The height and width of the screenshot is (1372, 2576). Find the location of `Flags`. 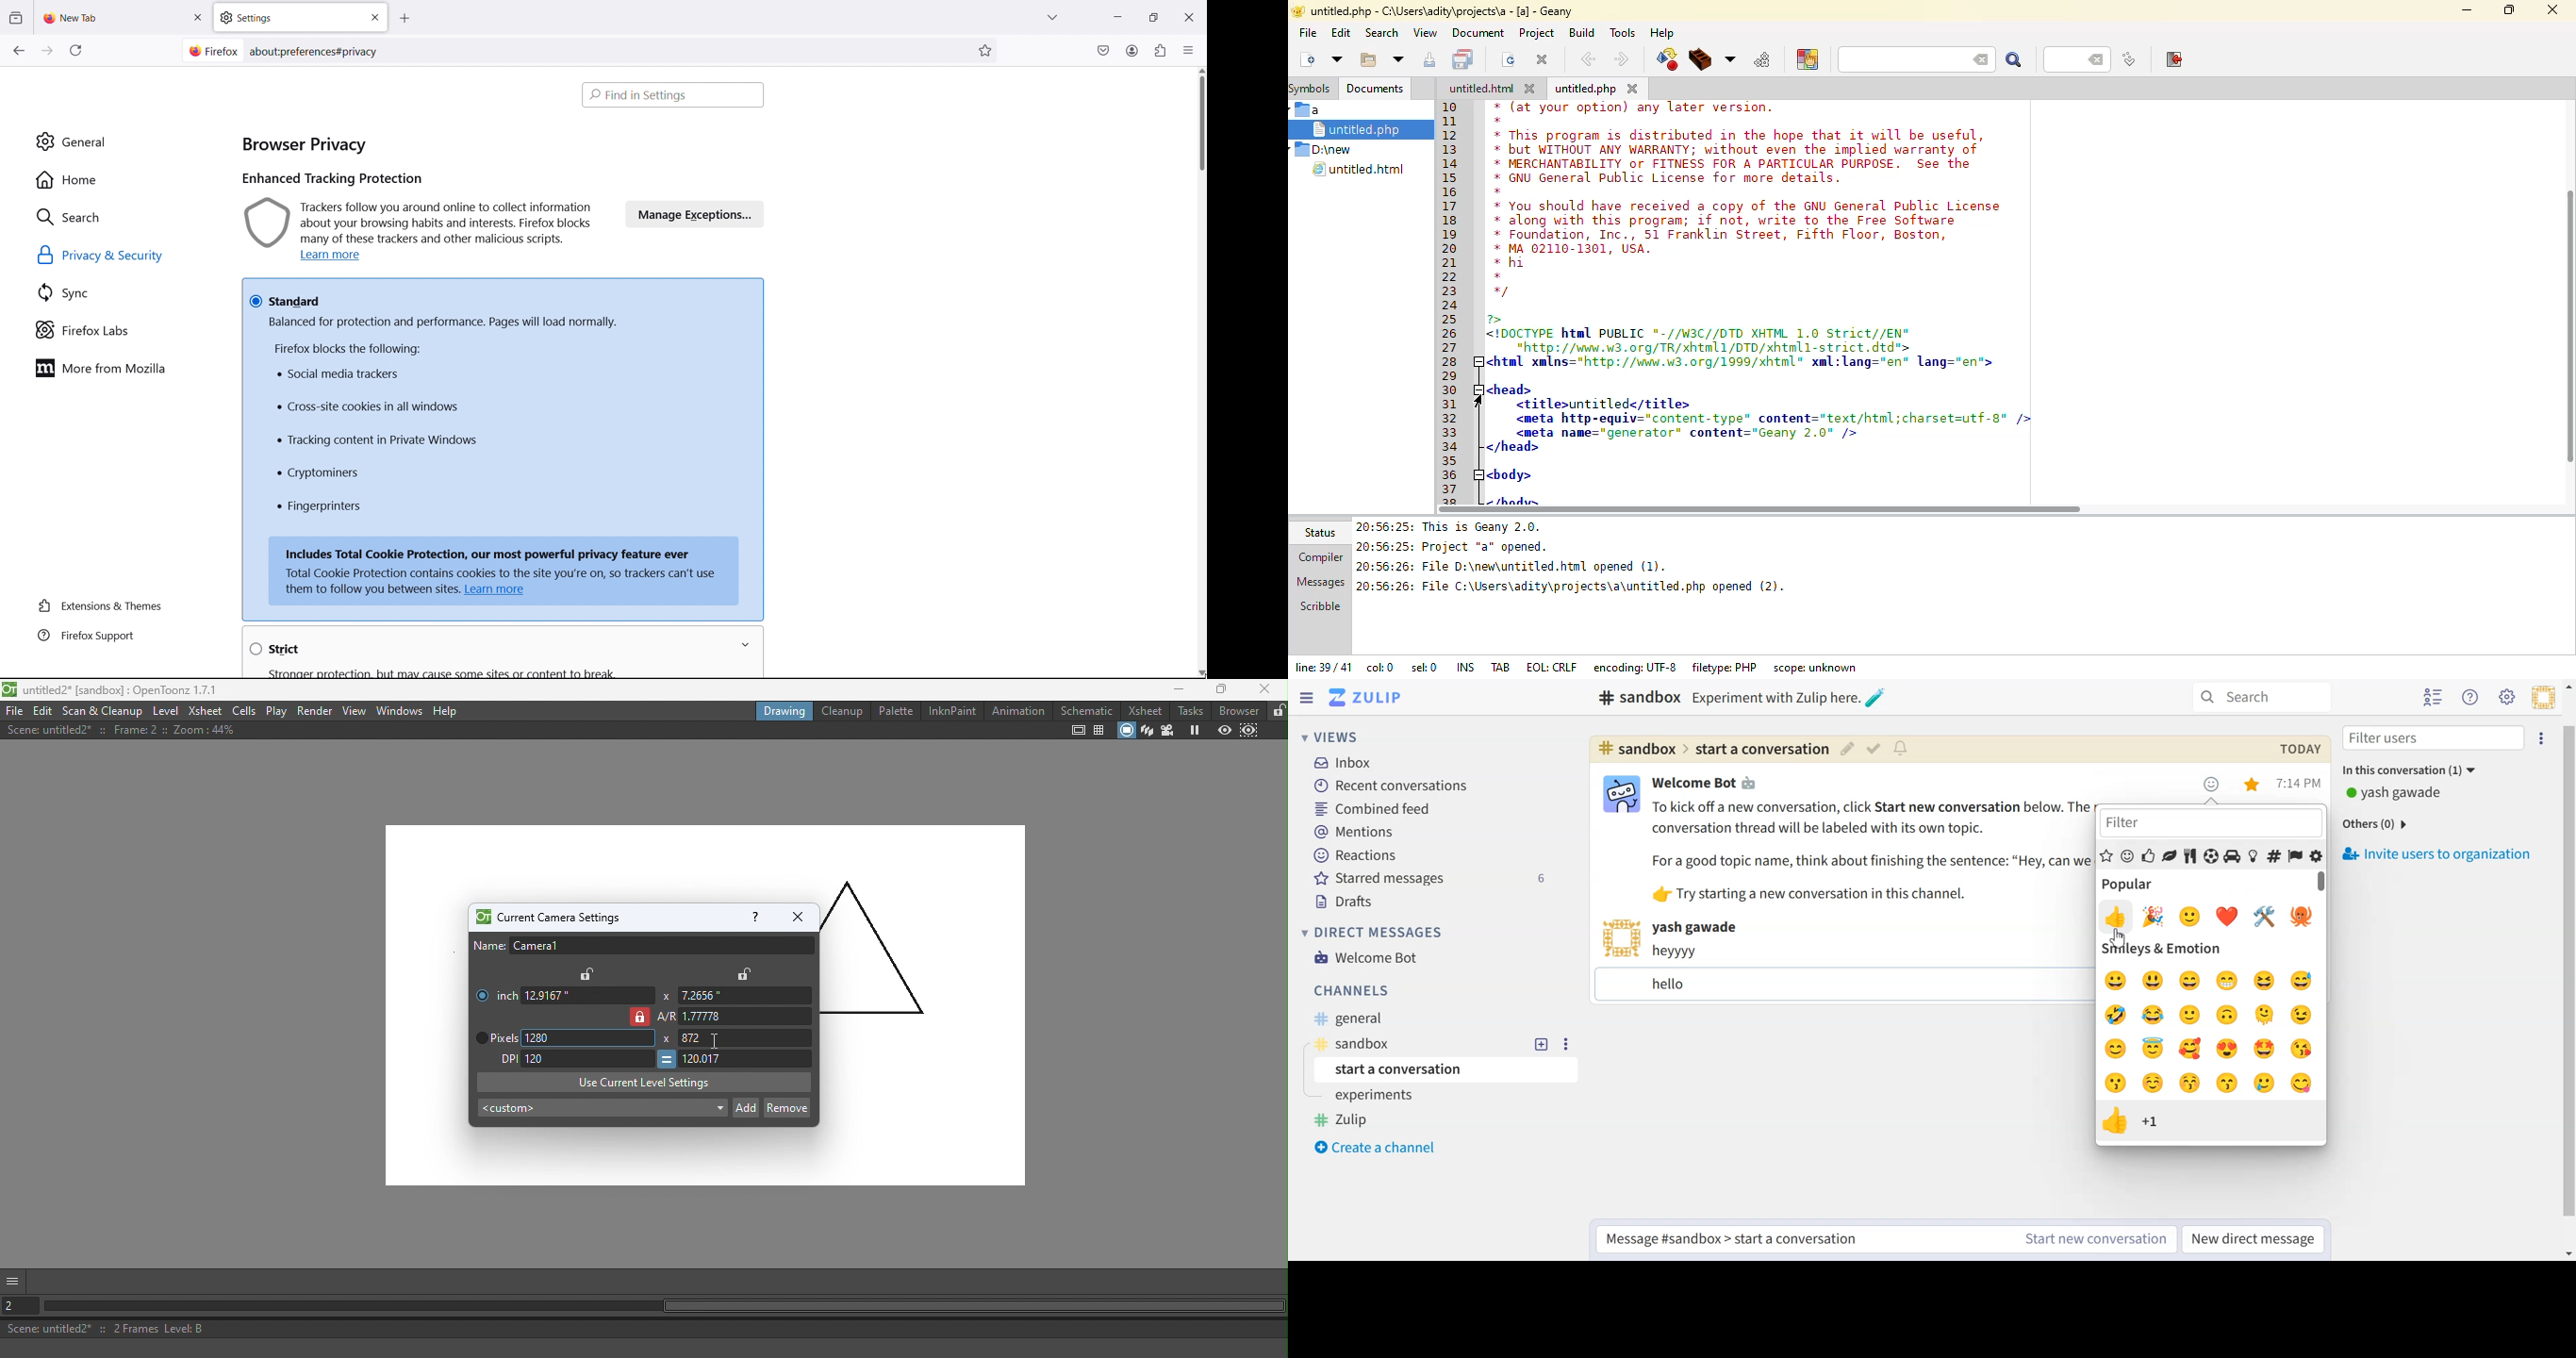

Flags is located at coordinates (2296, 856).